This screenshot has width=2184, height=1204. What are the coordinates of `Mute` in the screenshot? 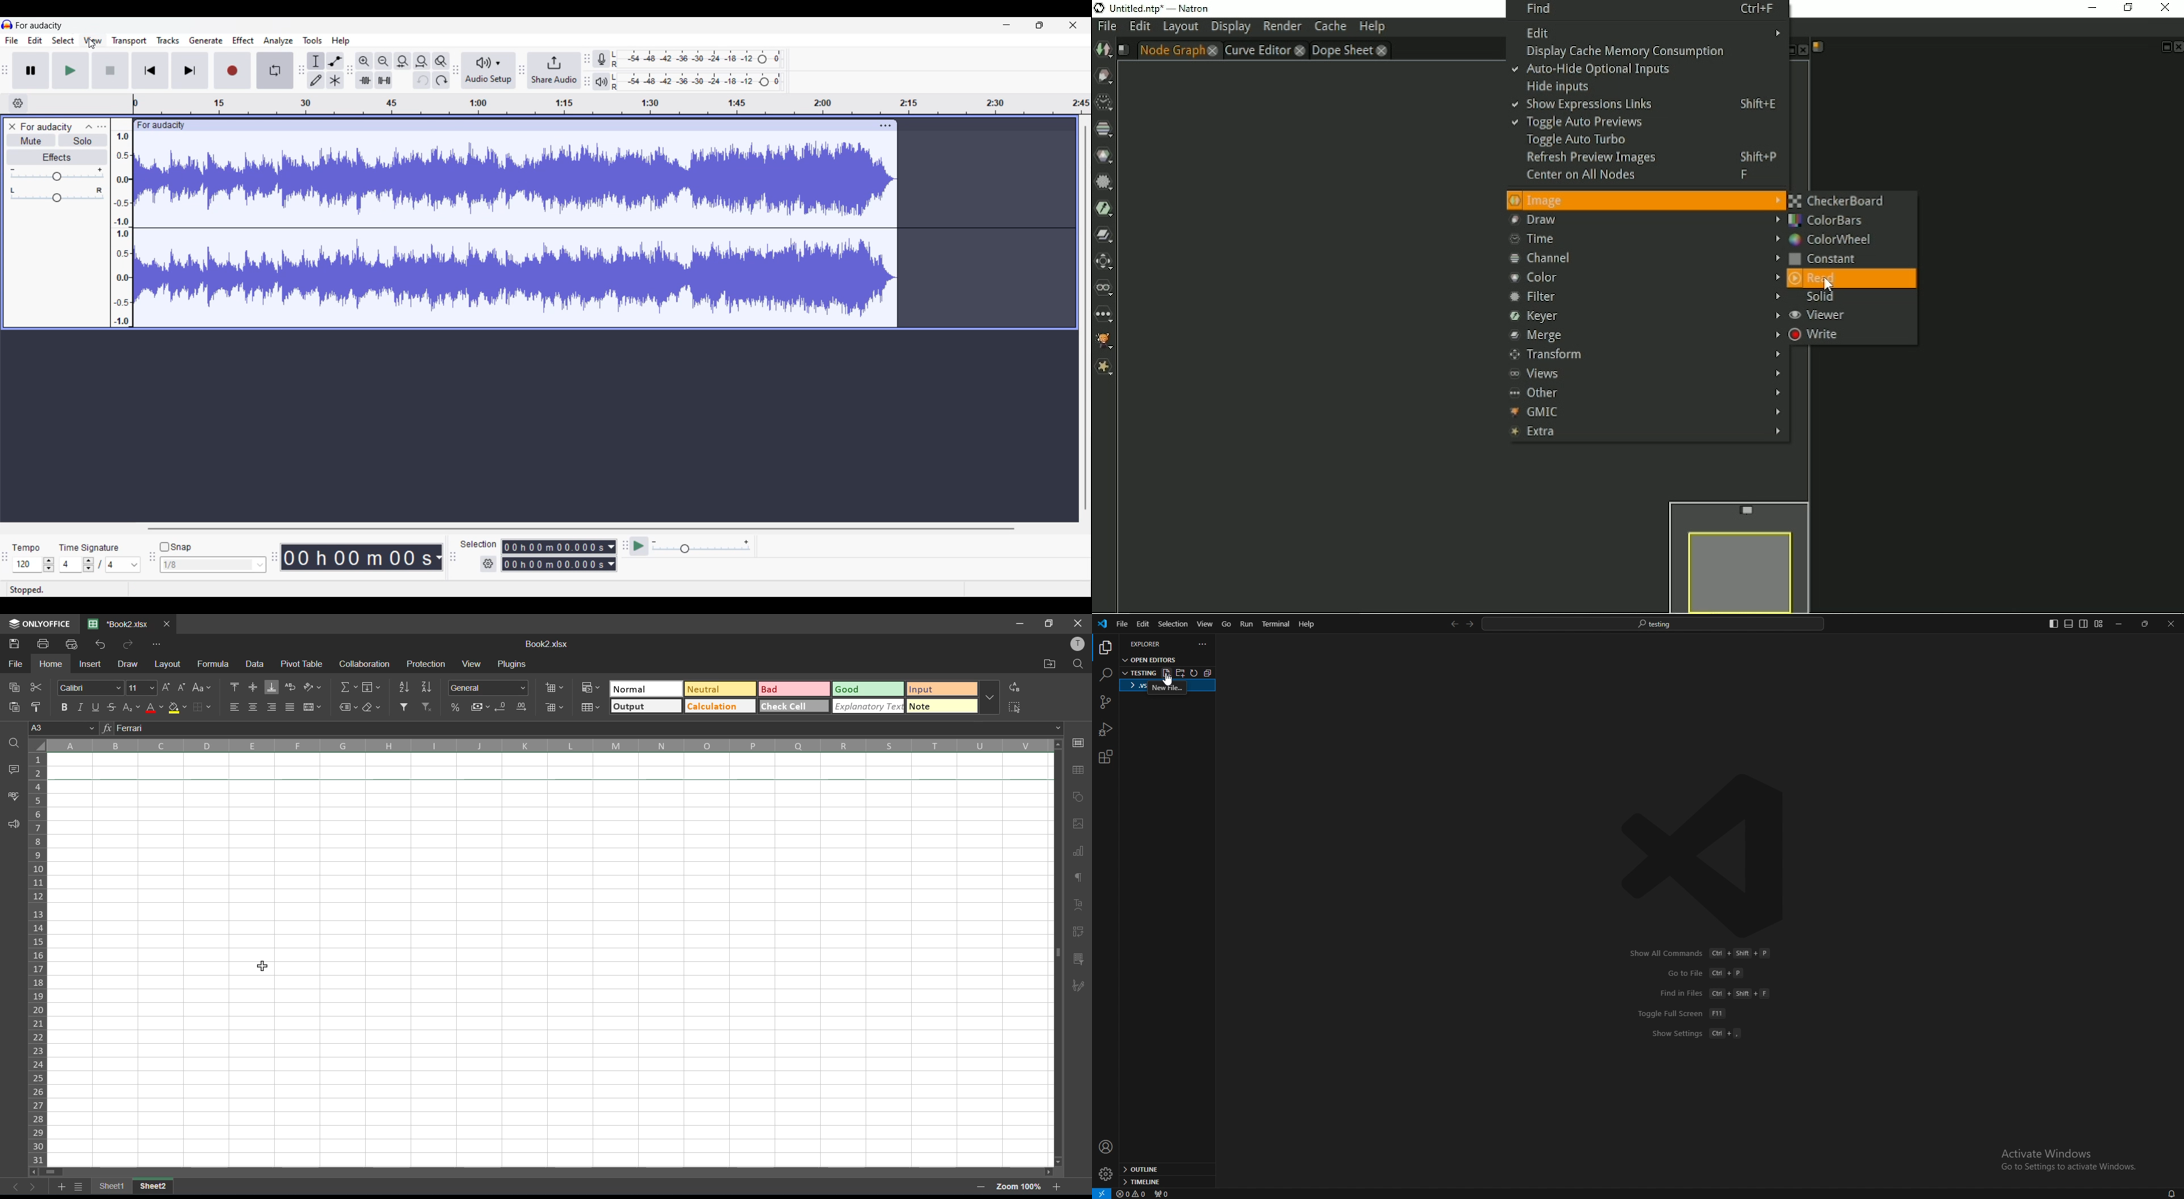 It's located at (31, 140).